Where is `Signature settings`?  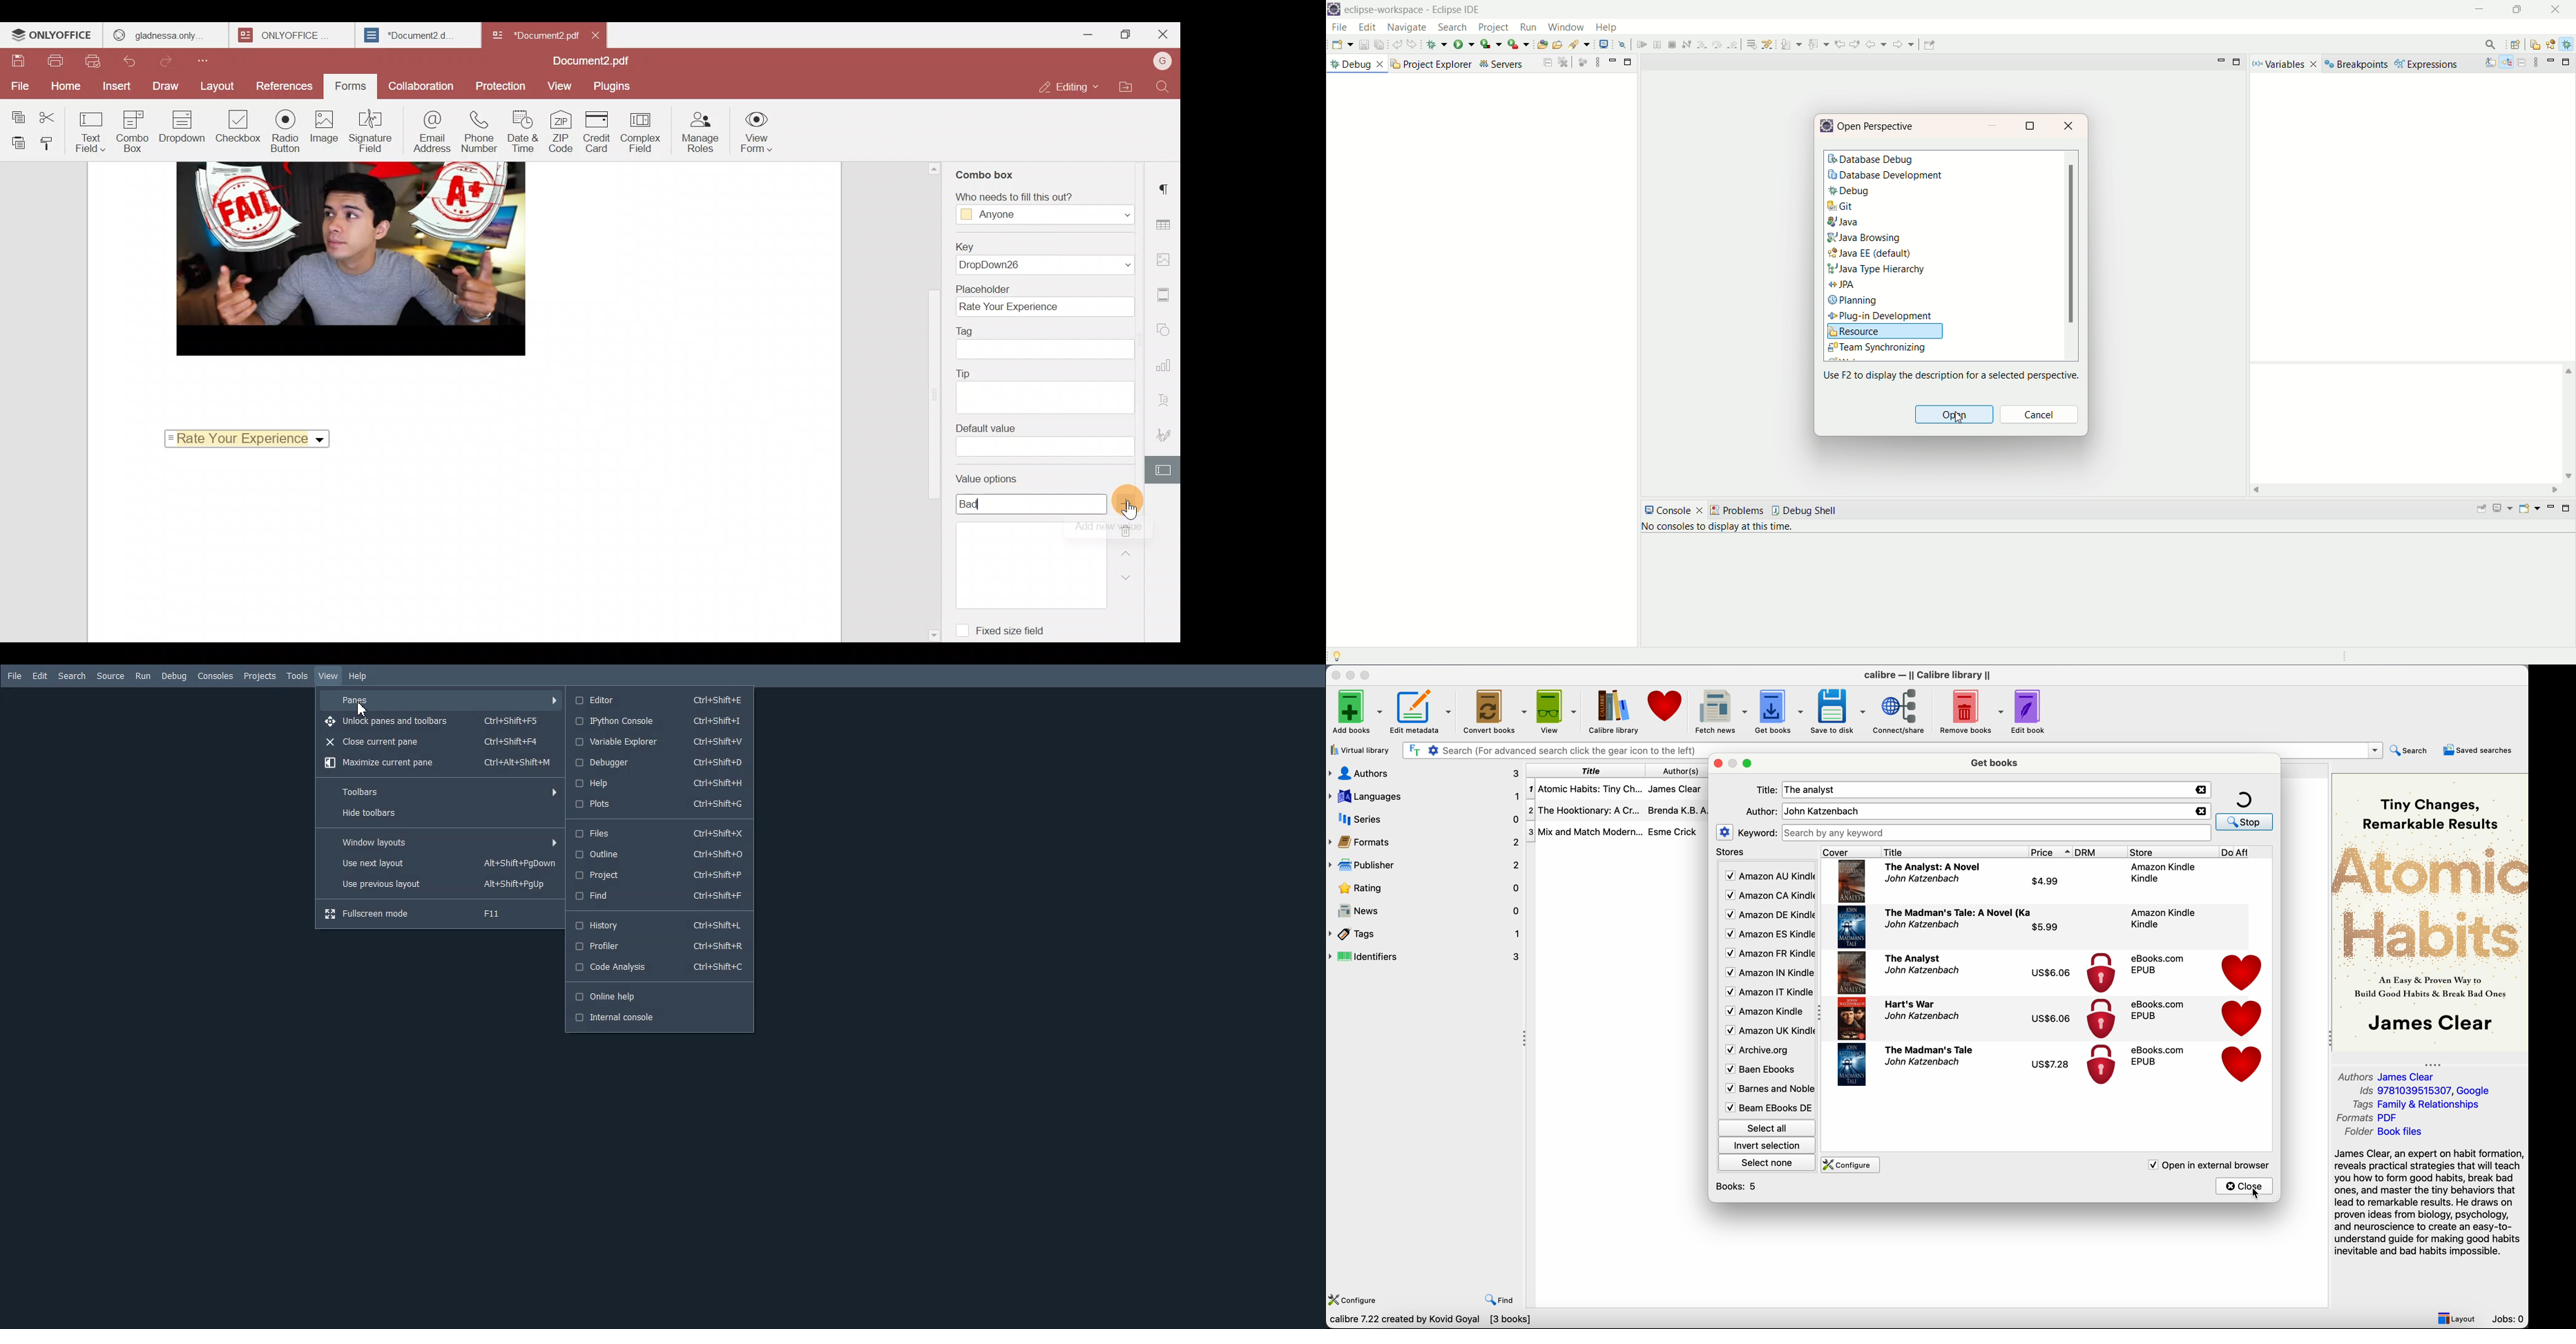
Signature settings is located at coordinates (1166, 432).